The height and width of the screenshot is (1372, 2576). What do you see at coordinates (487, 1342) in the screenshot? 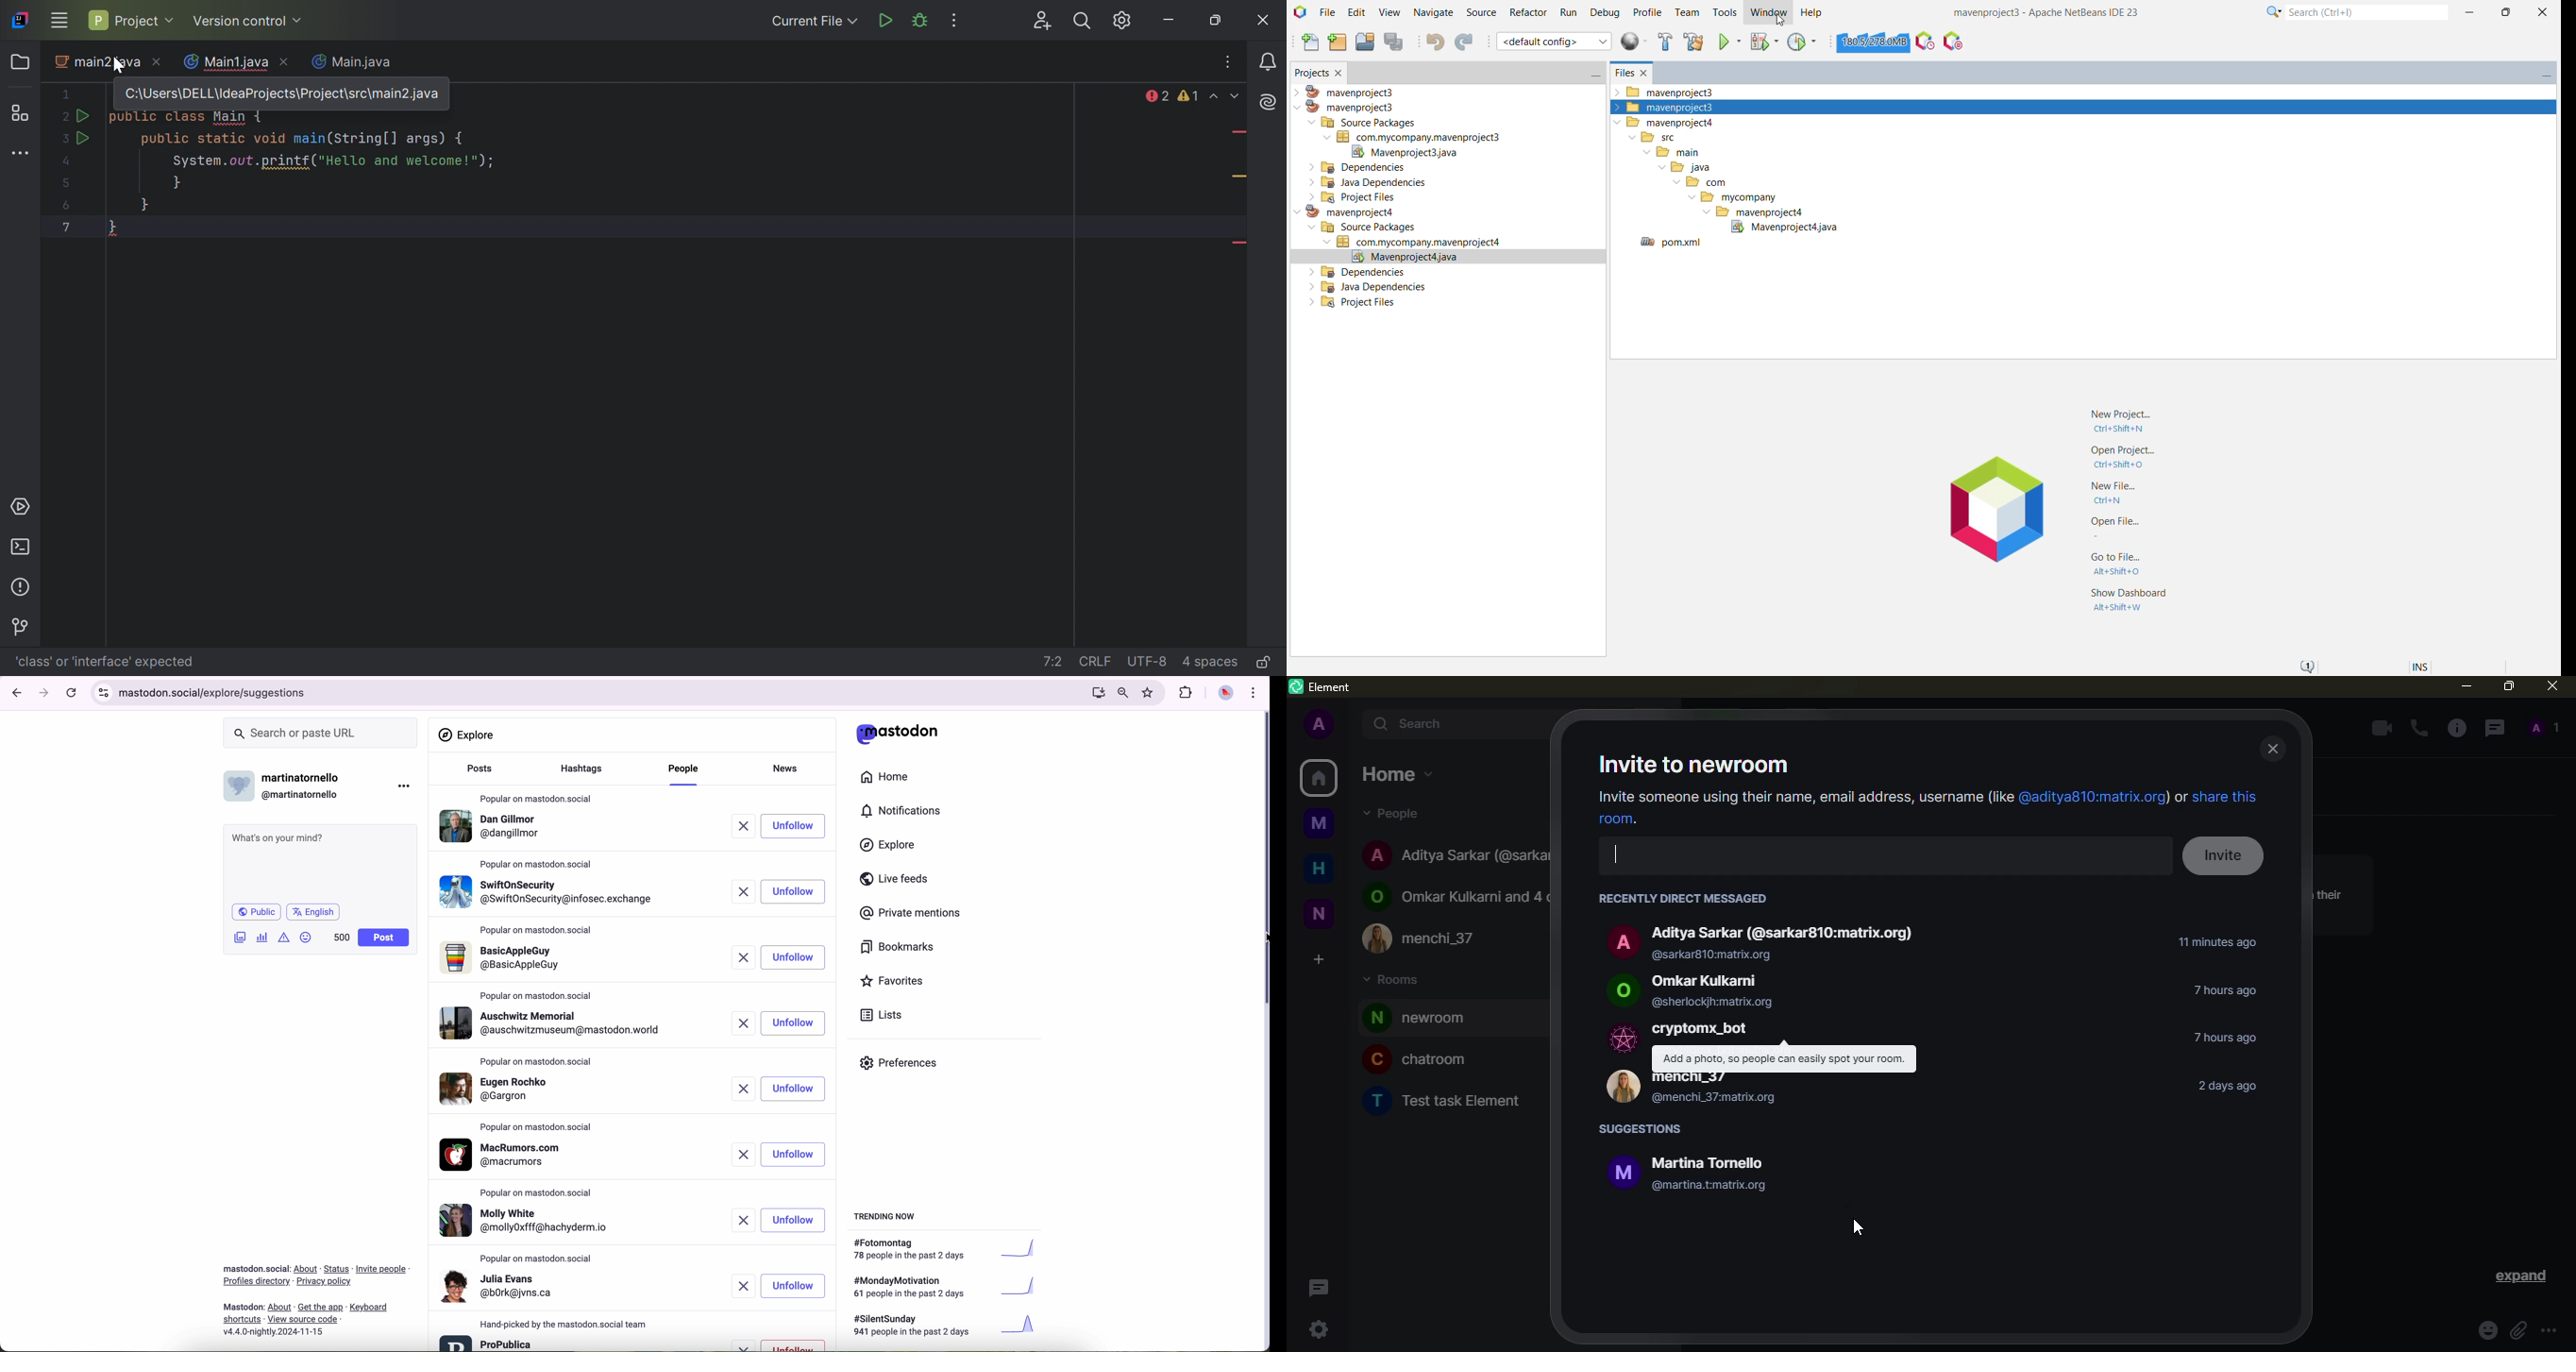
I see `profile` at bounding box center [487, 1342].